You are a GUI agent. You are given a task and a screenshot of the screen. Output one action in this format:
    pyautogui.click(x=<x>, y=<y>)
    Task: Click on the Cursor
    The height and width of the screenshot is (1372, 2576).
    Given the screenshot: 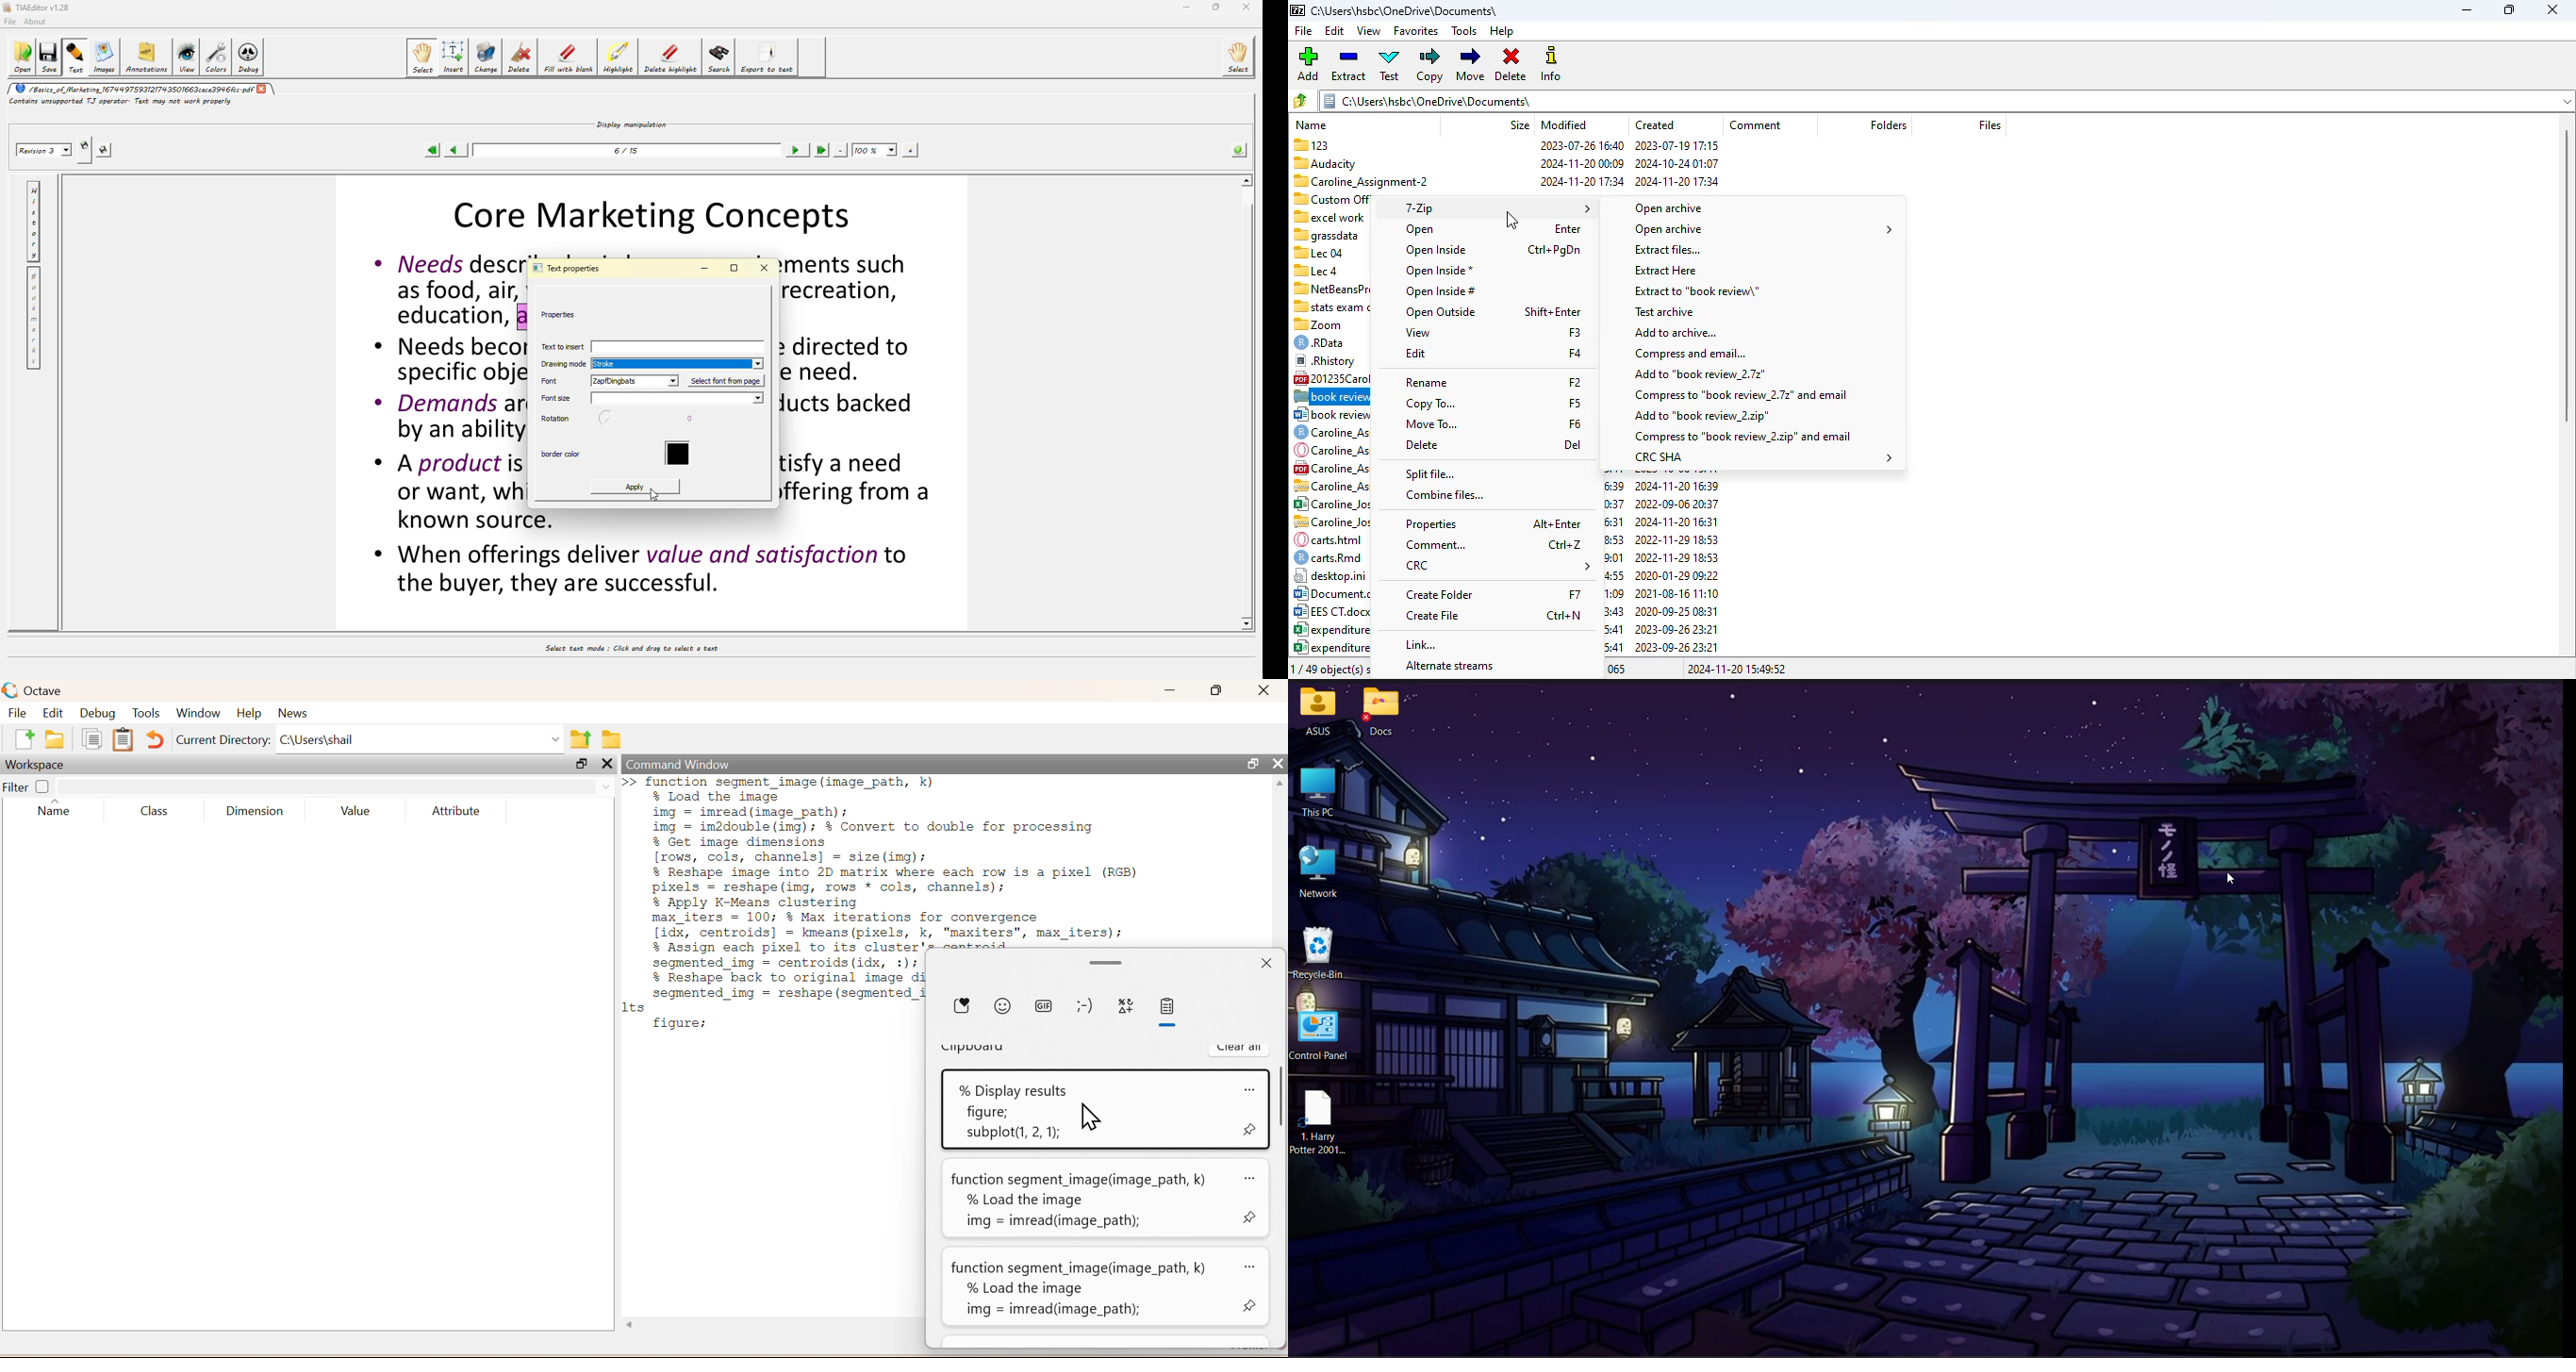 What is the action you would take?
    pyautogui.click(x=2231, y=878)
    